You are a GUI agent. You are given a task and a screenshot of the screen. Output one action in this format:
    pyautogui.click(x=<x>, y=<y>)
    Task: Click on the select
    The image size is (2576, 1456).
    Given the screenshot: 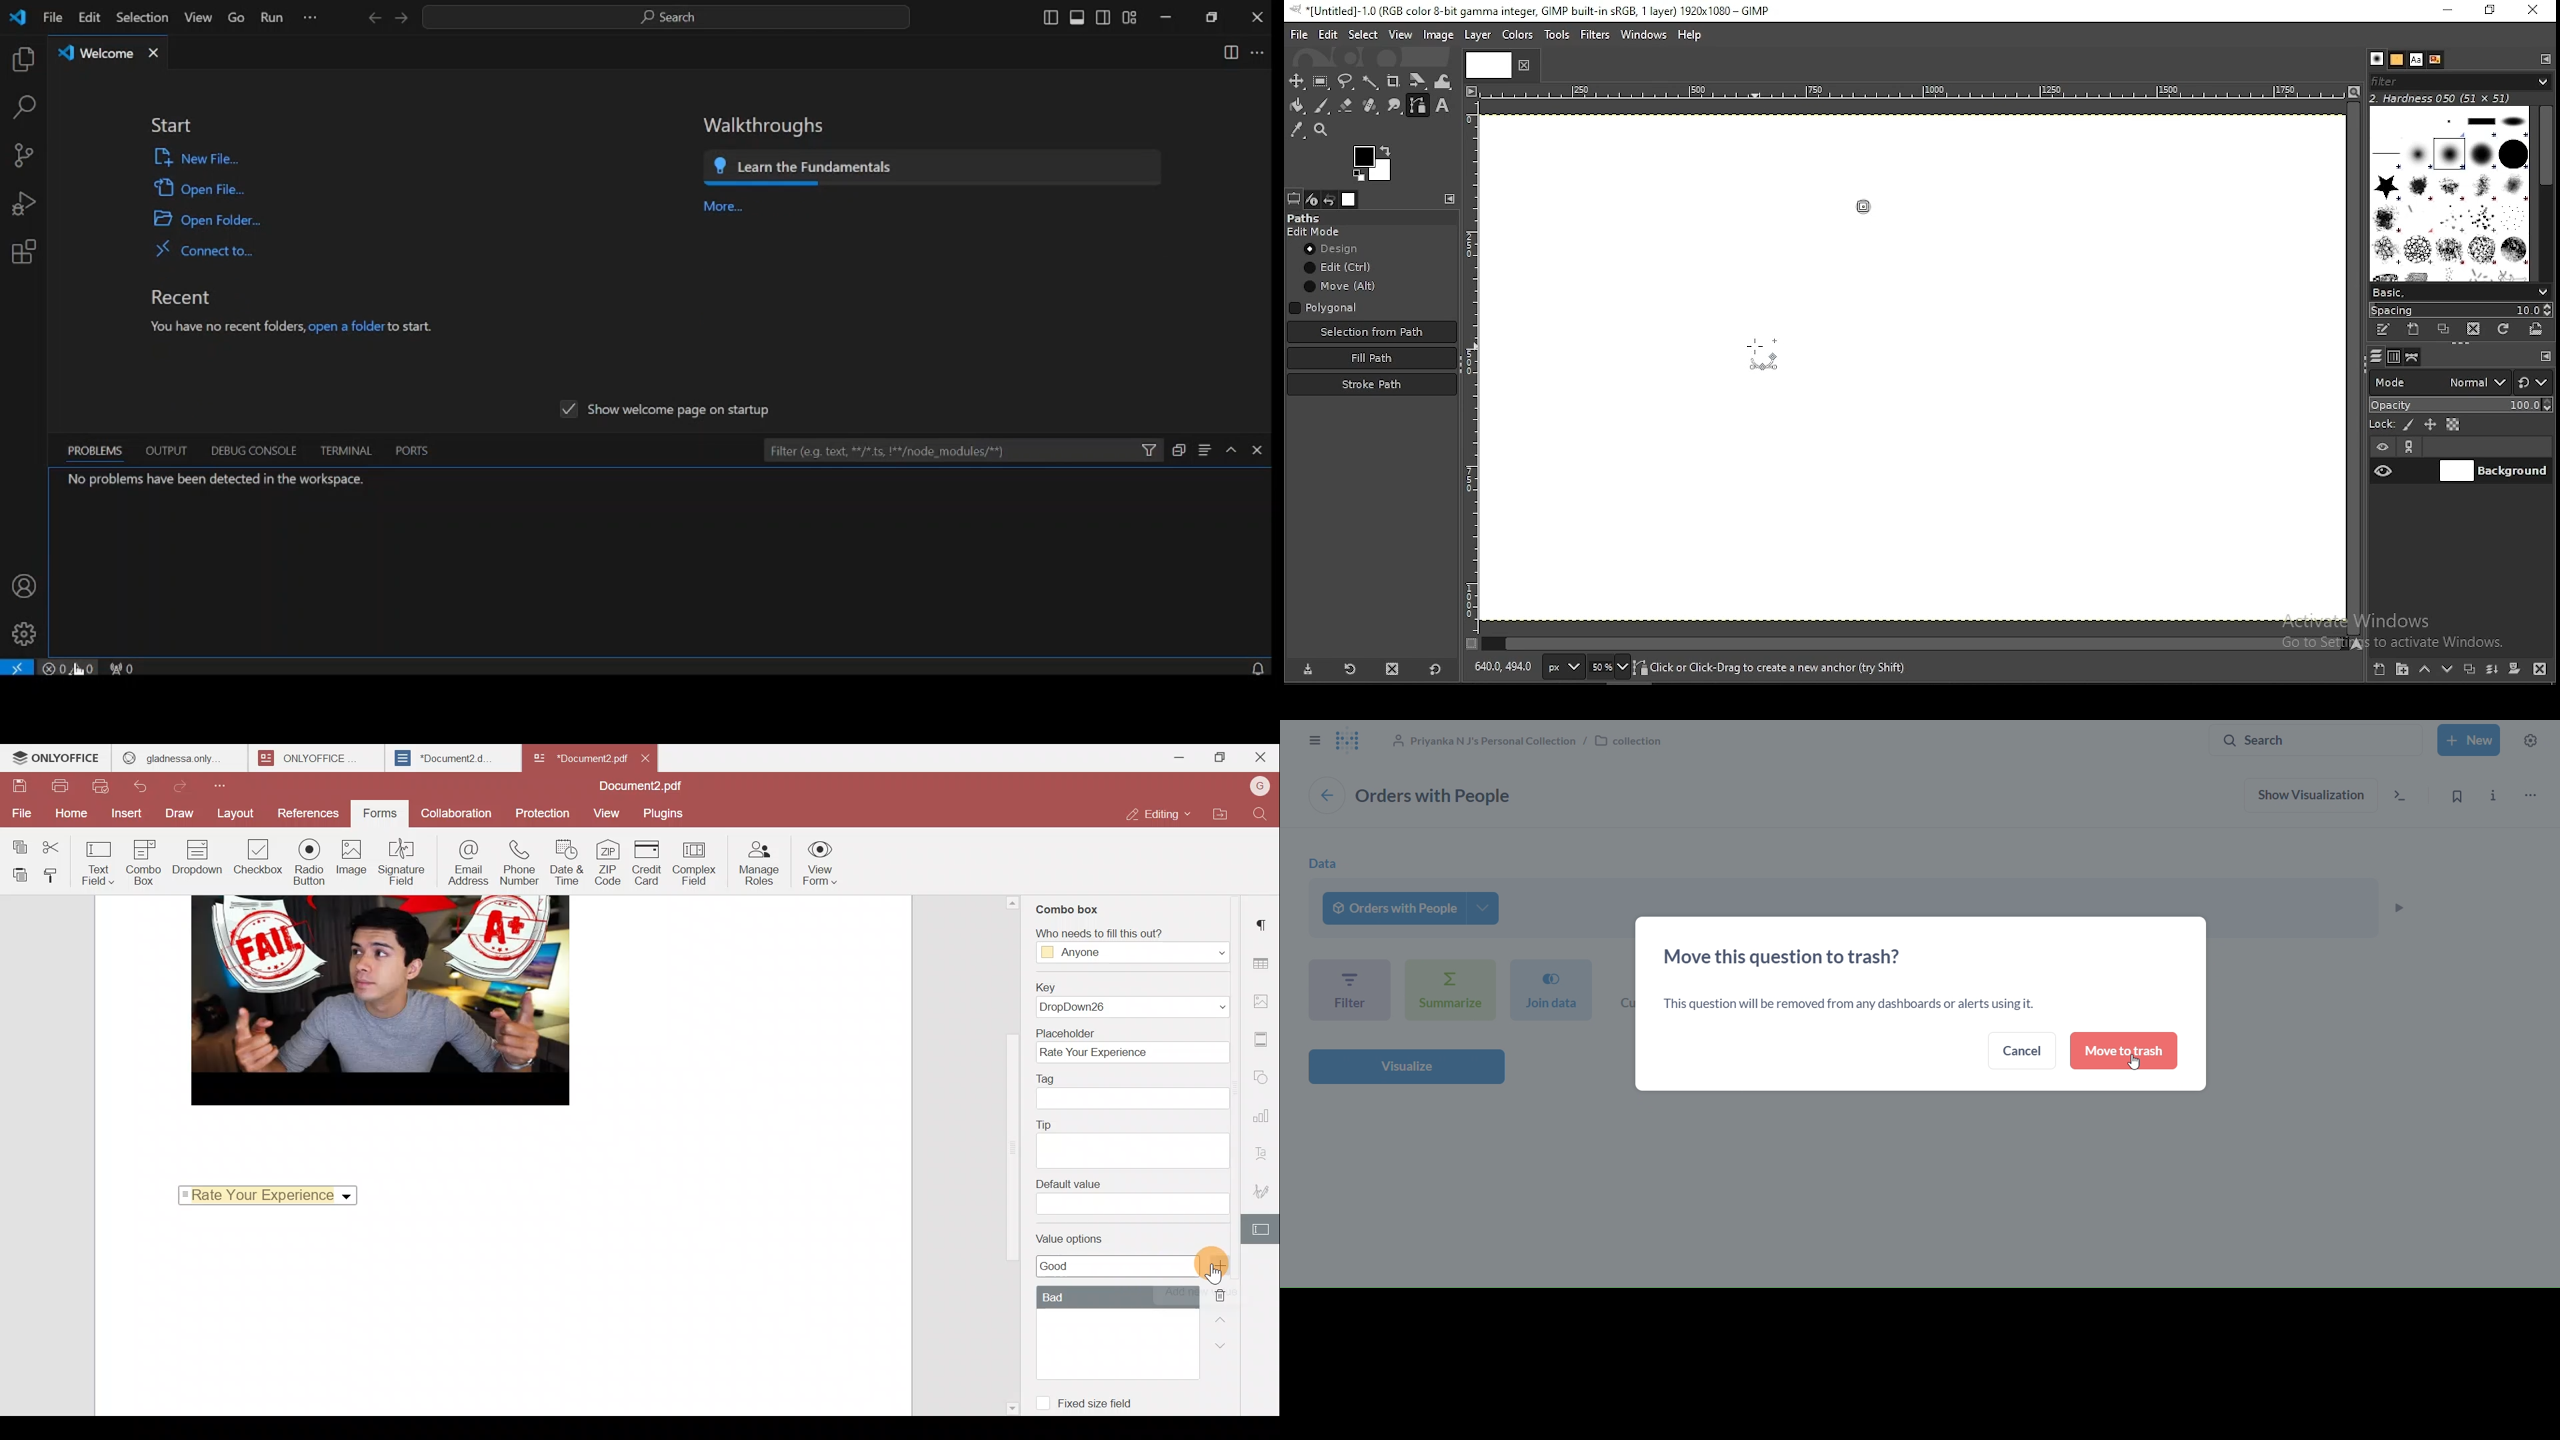 What is the action you would take?
    pyautogui.click(x=1362, y=35)
    